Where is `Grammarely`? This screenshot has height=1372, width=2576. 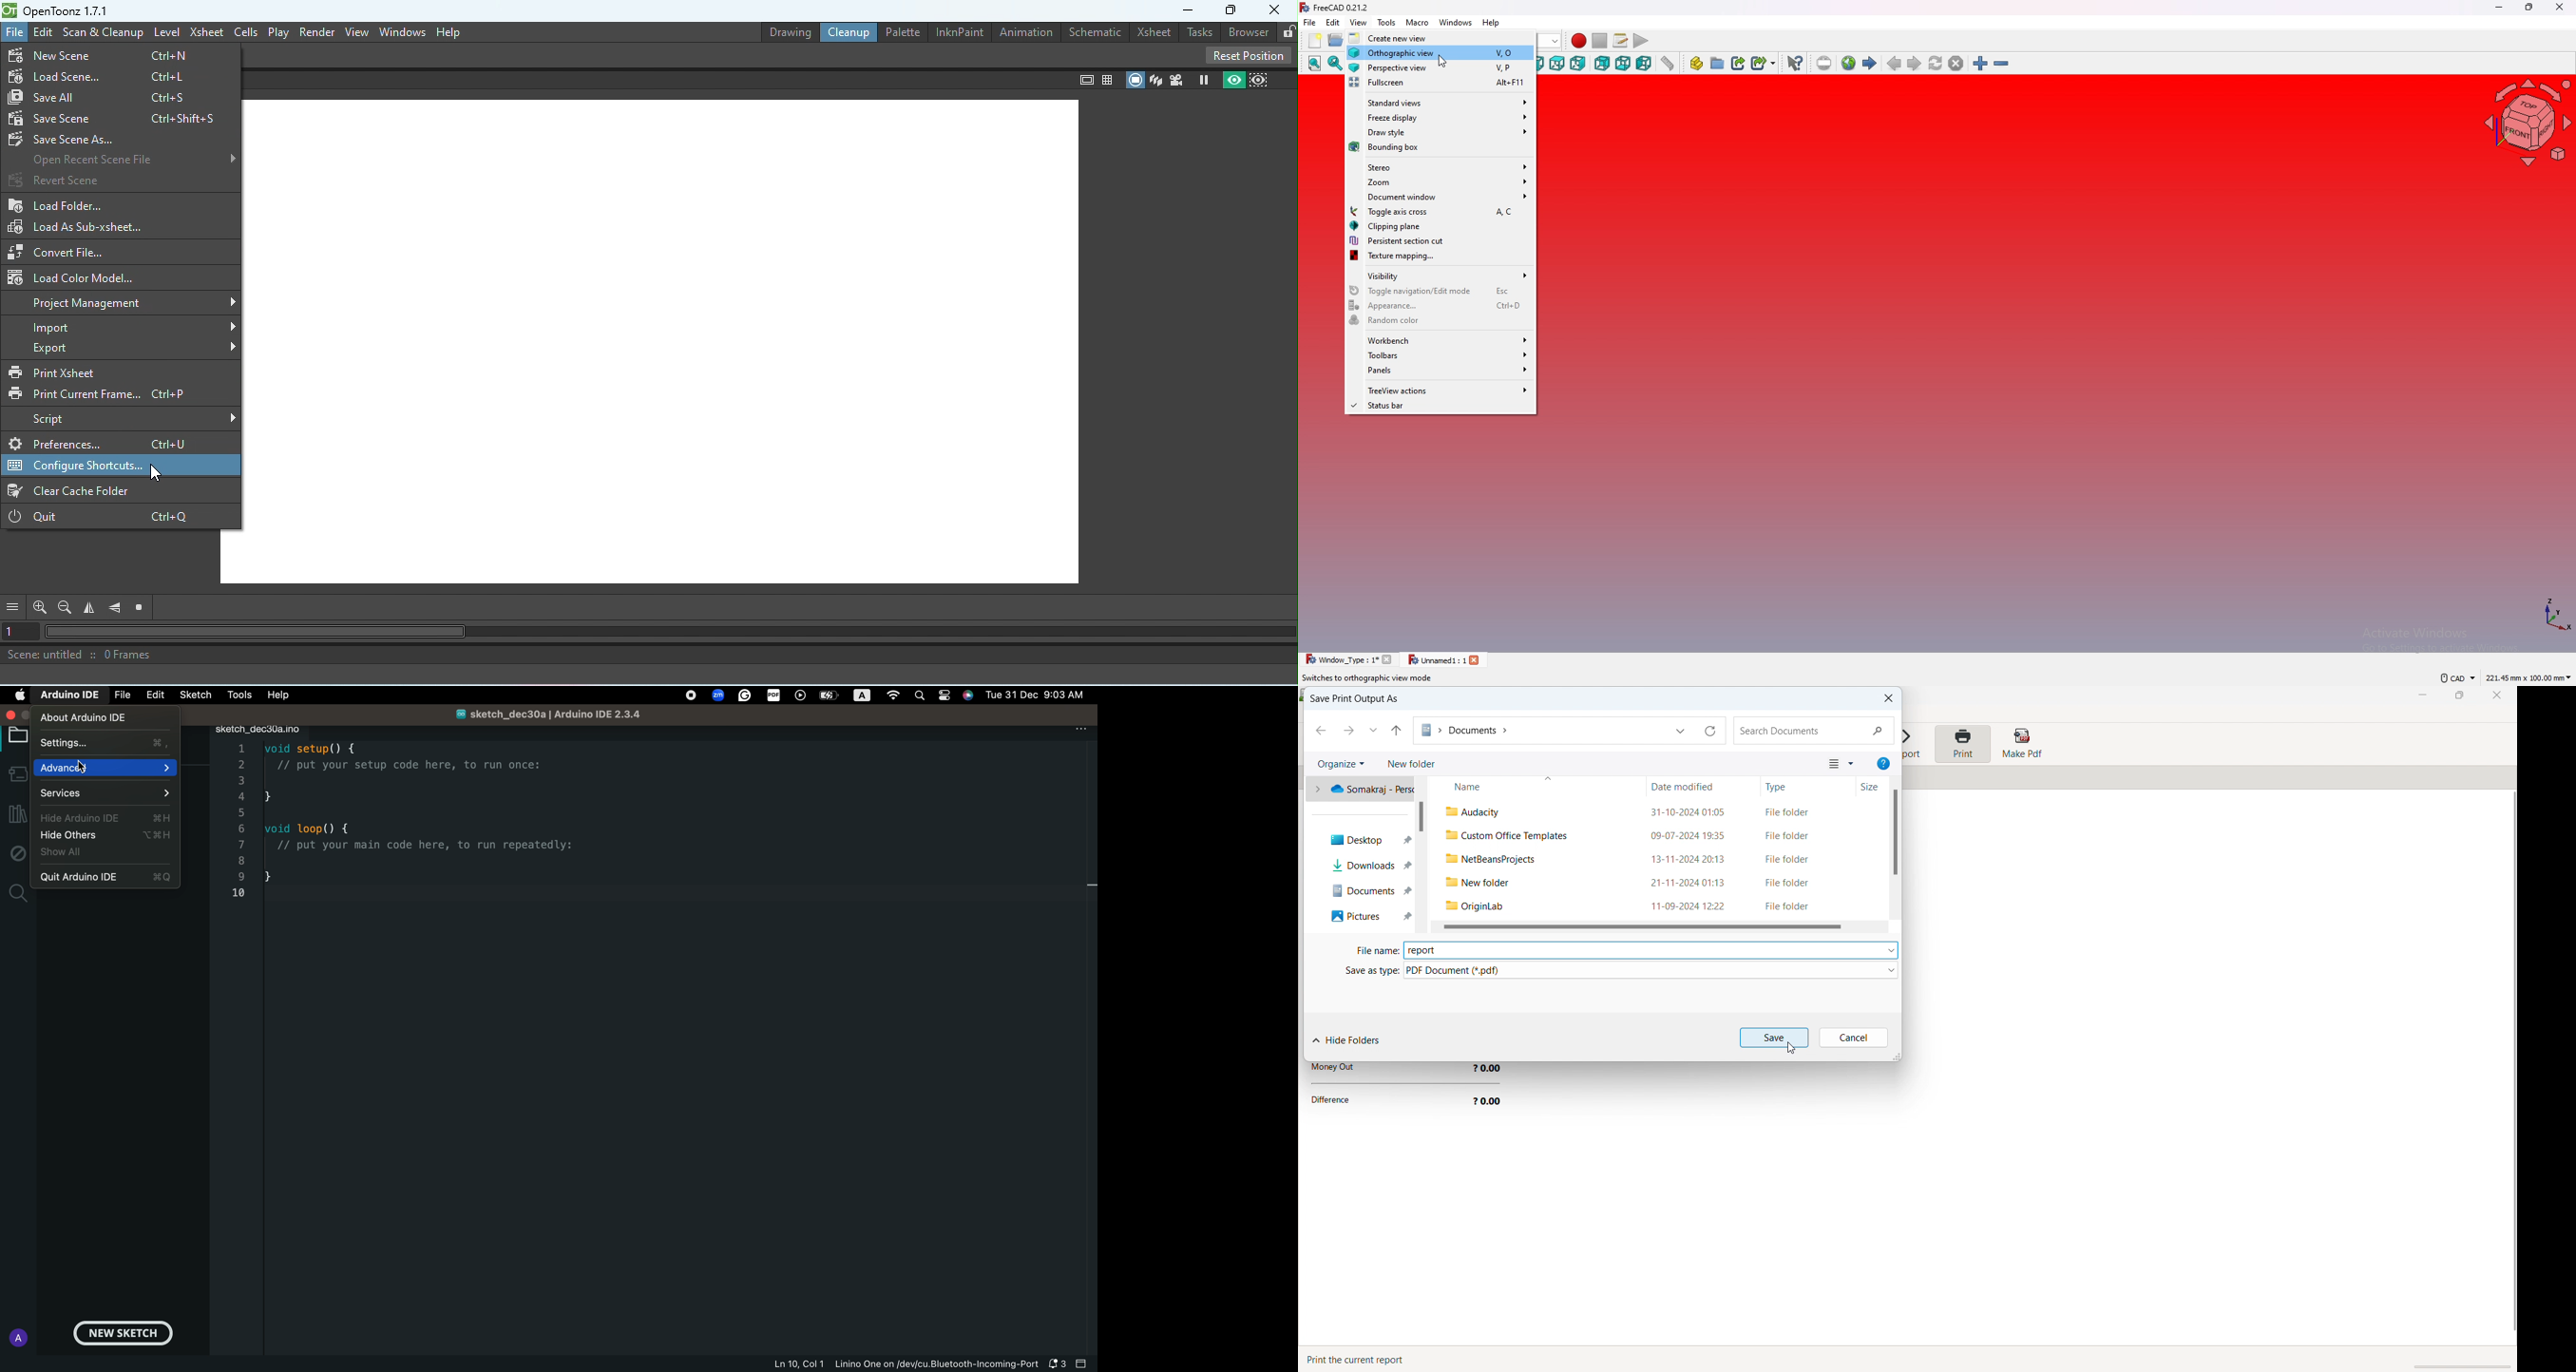 Grammarely is located at coordinates (745, 697).